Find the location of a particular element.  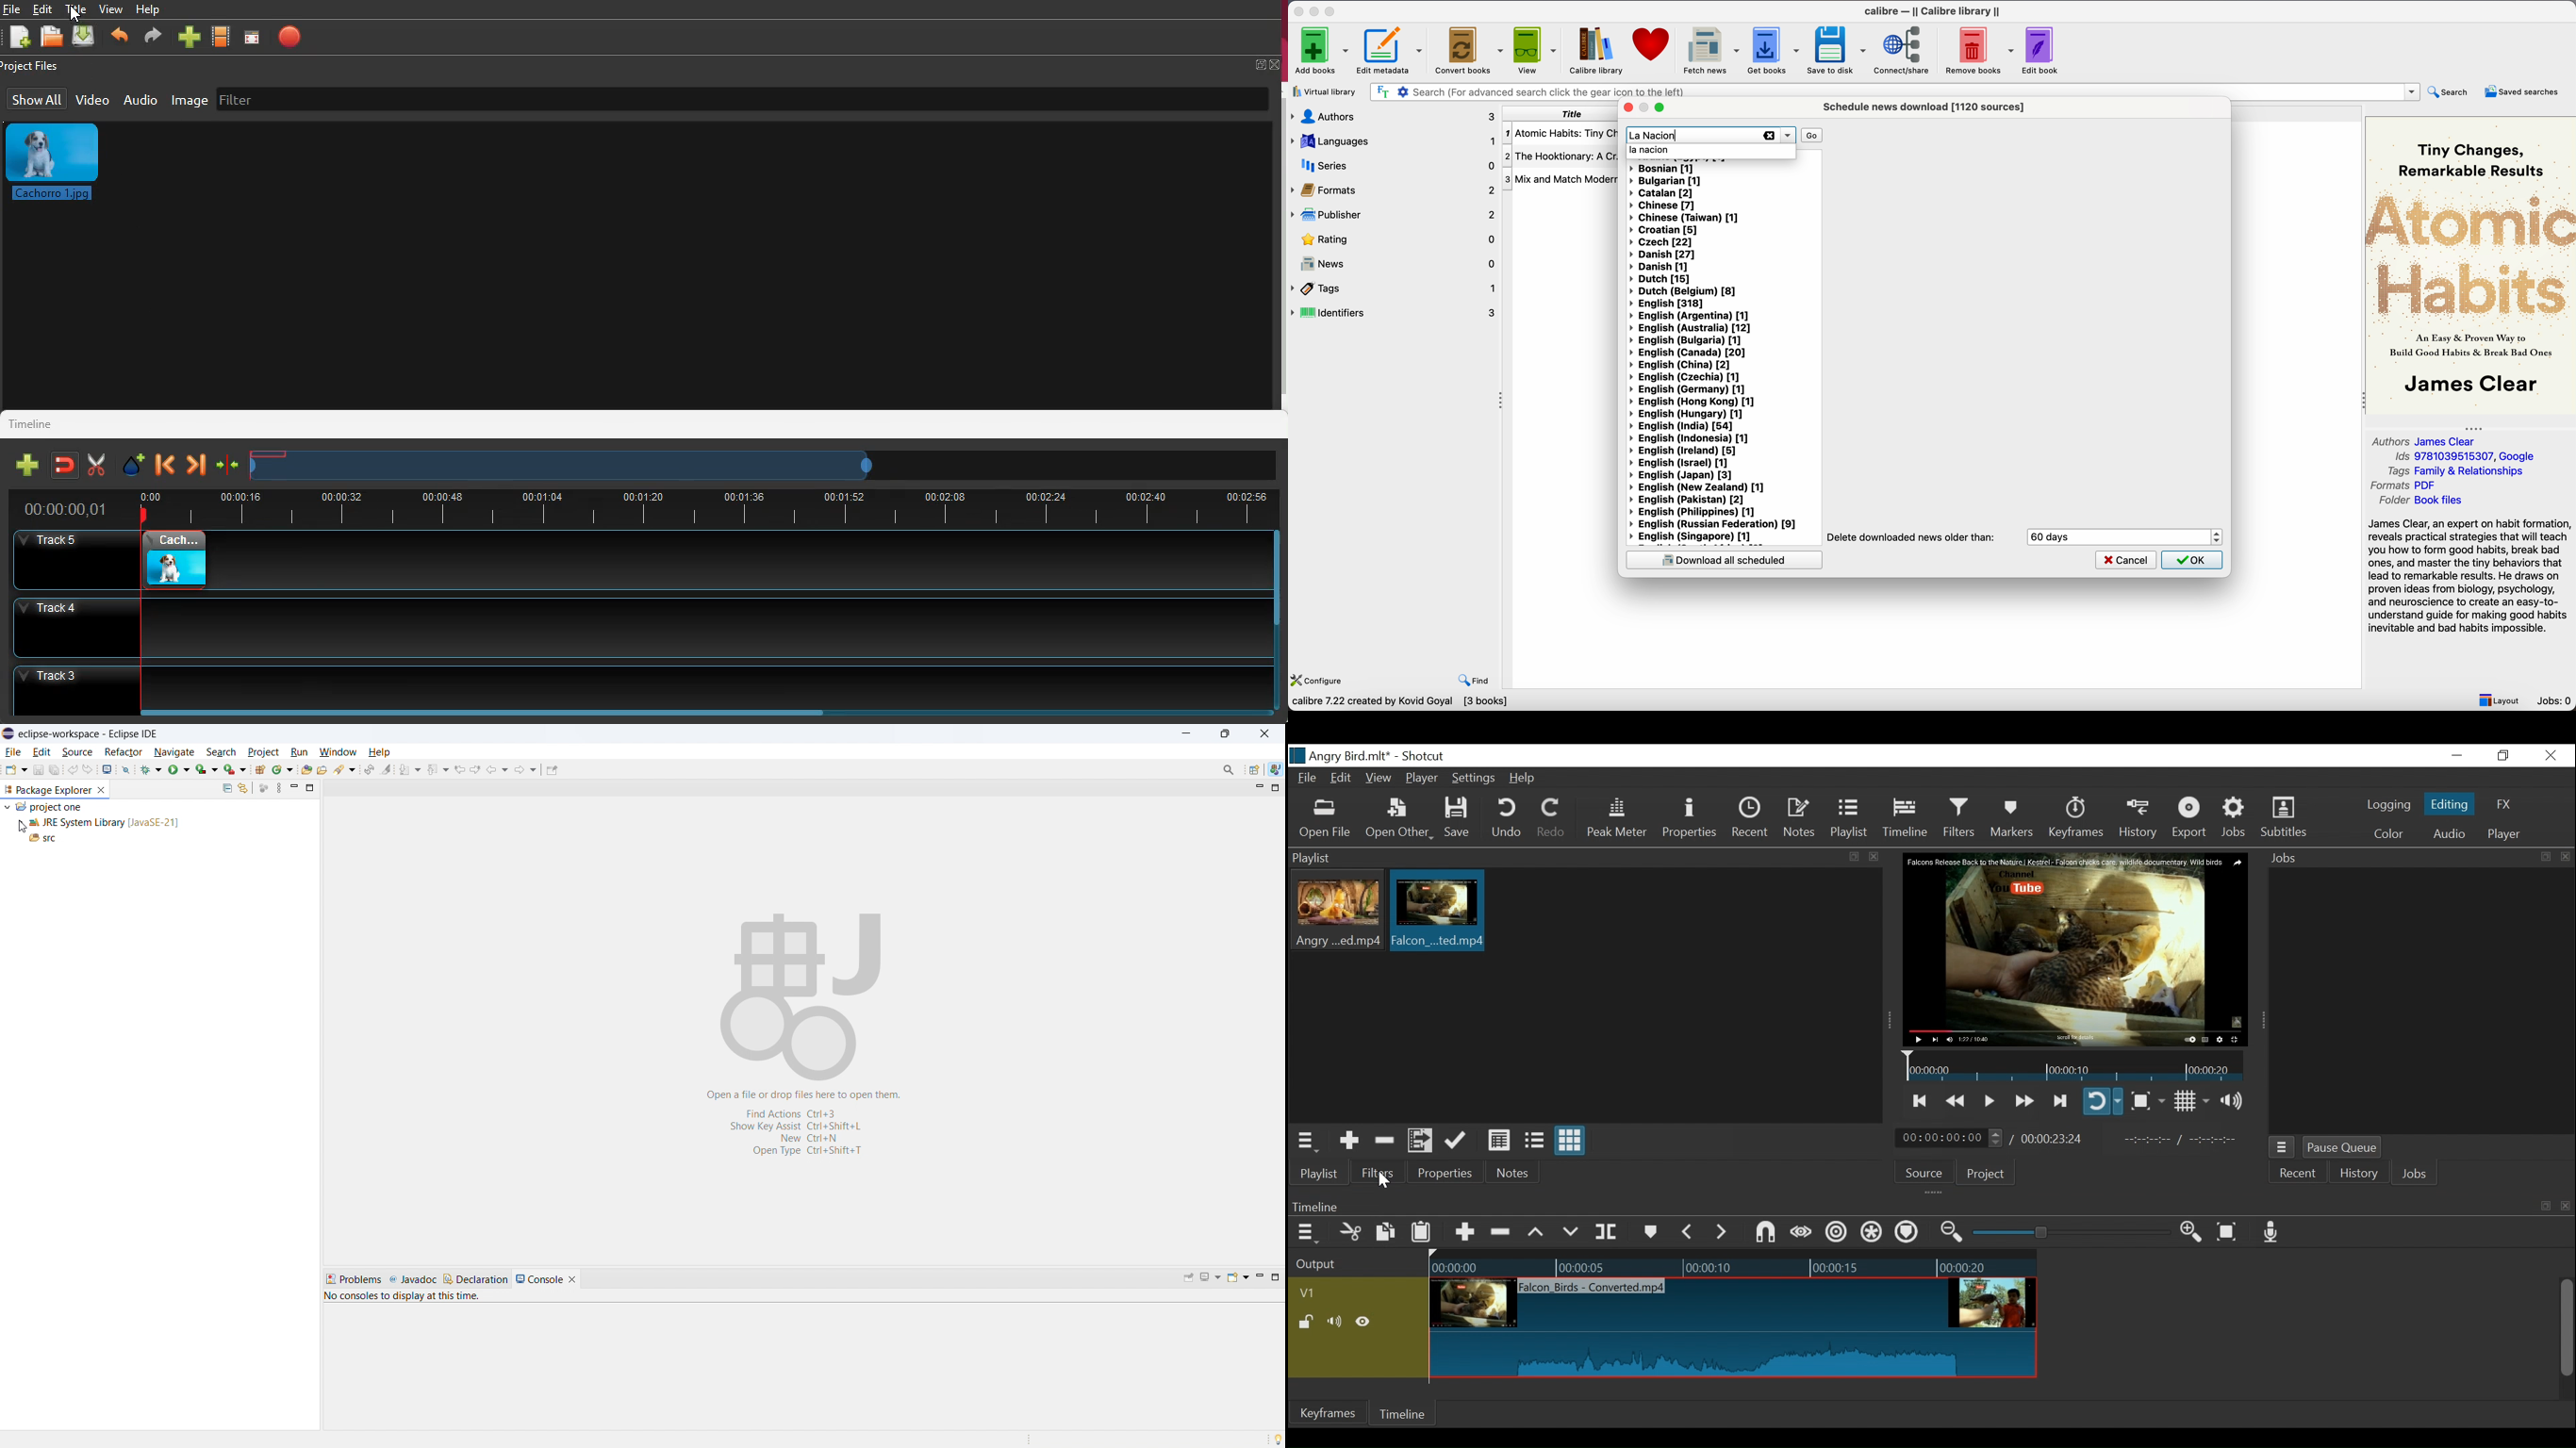

focus is located at coordinates (253, 37).